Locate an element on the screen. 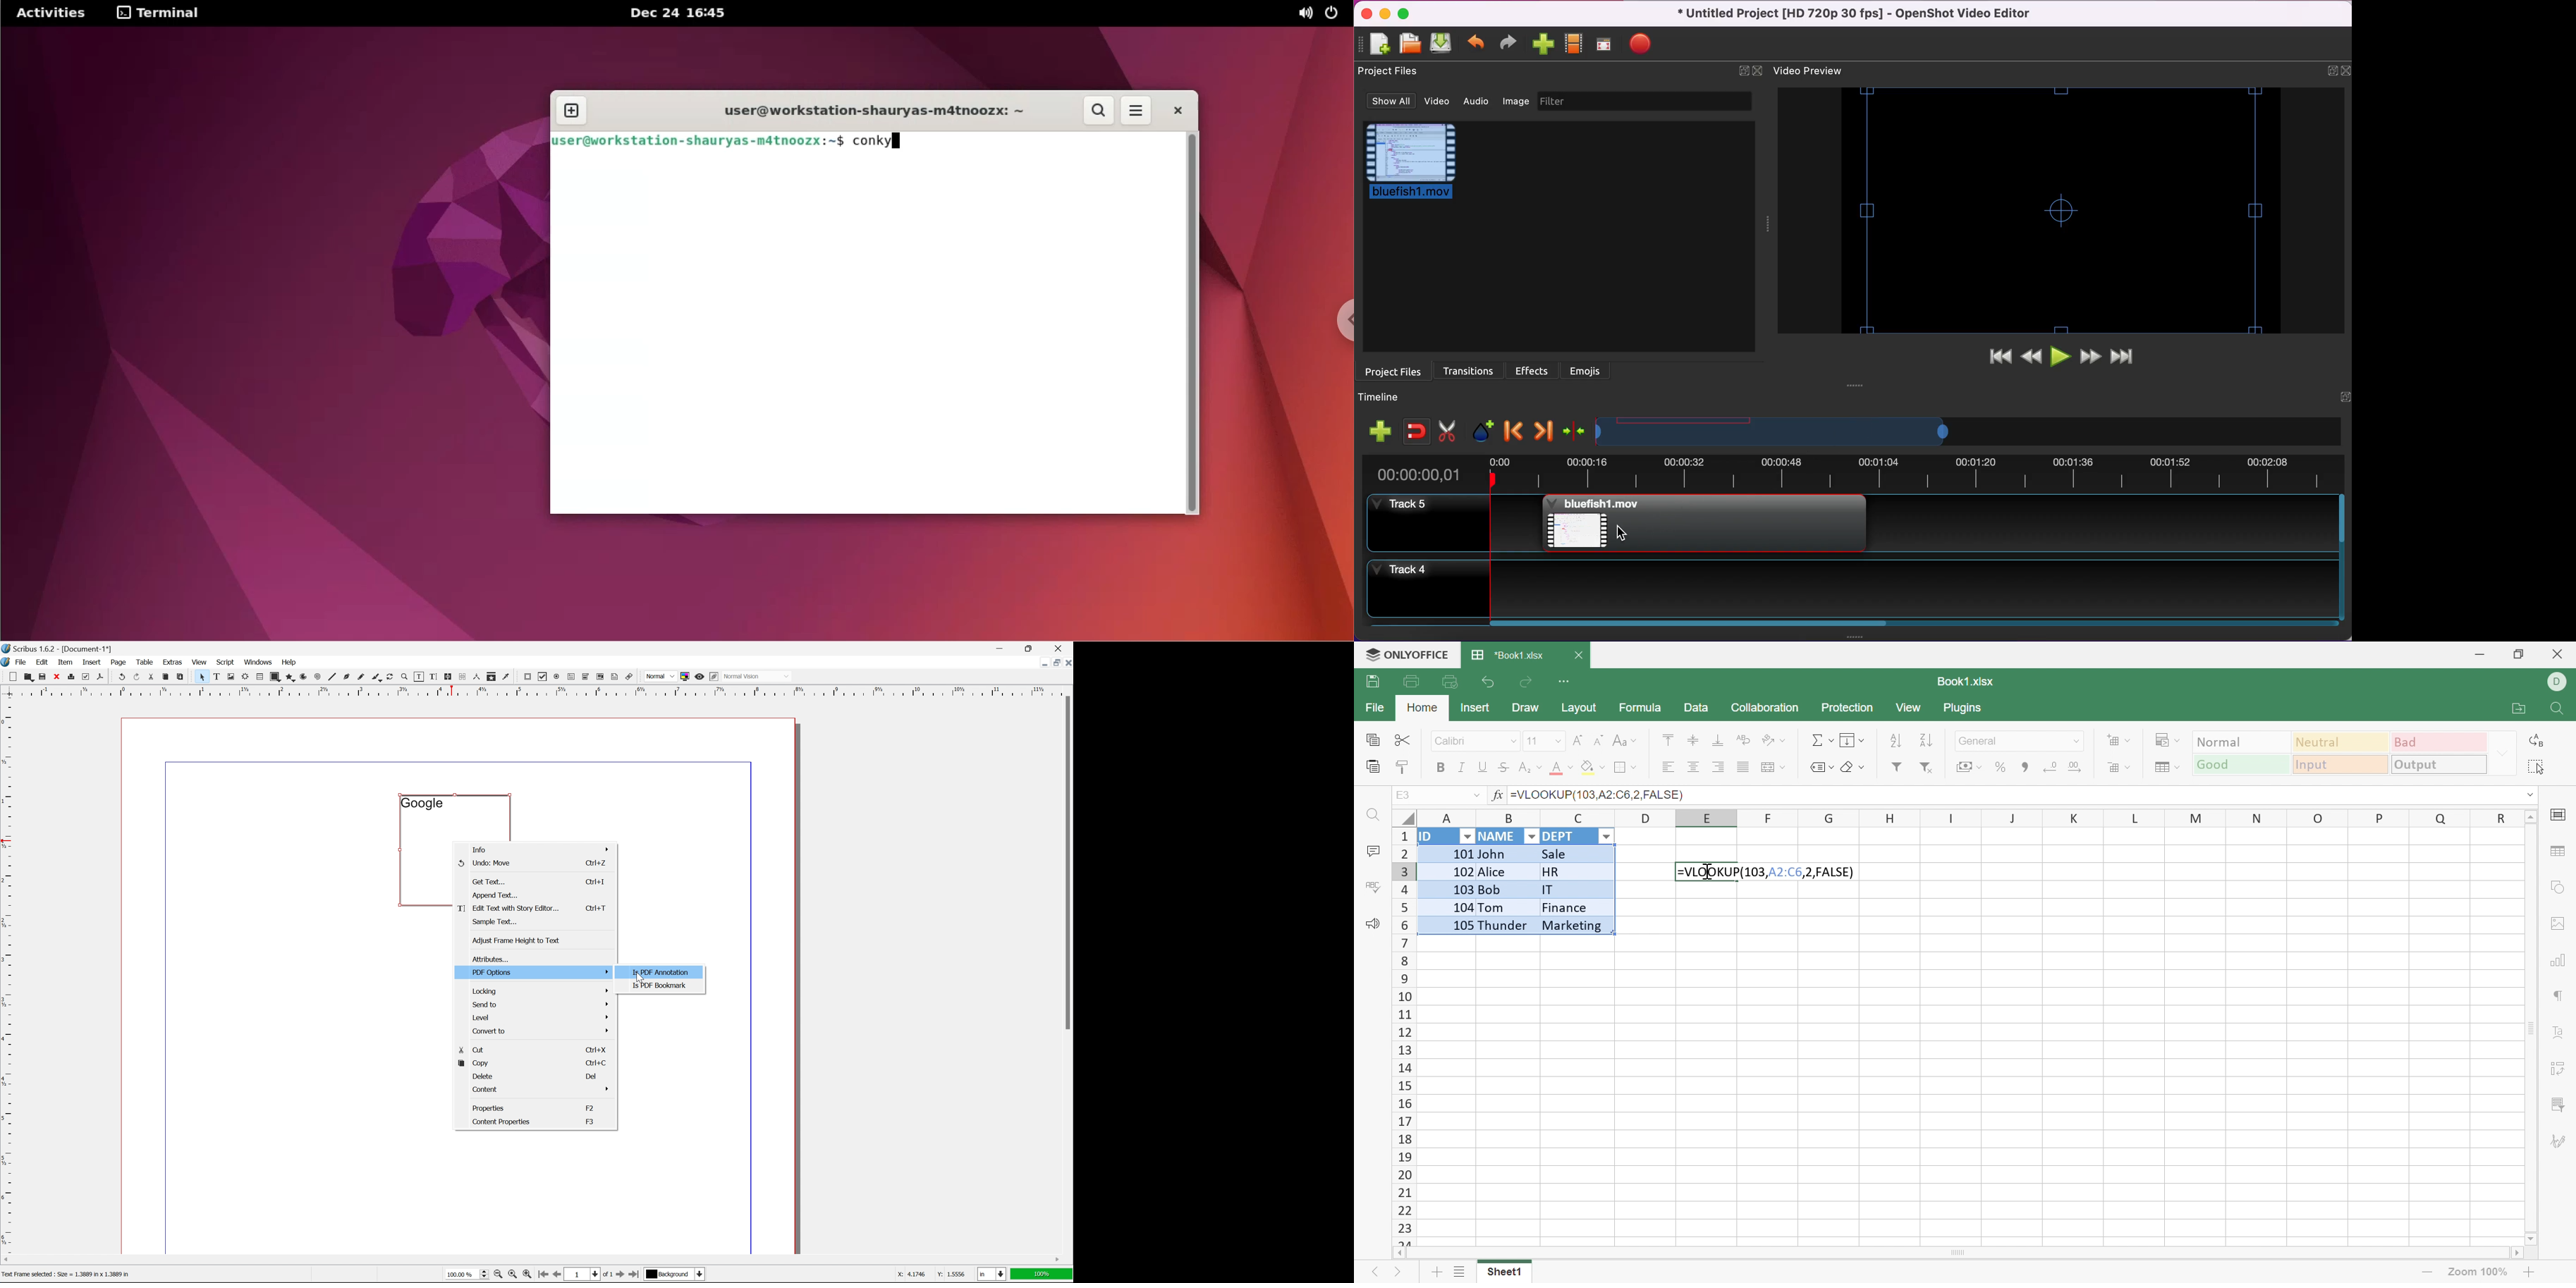 This screenshot has height=1288, width=2576. add marker is located at coordinates (1483, 432).